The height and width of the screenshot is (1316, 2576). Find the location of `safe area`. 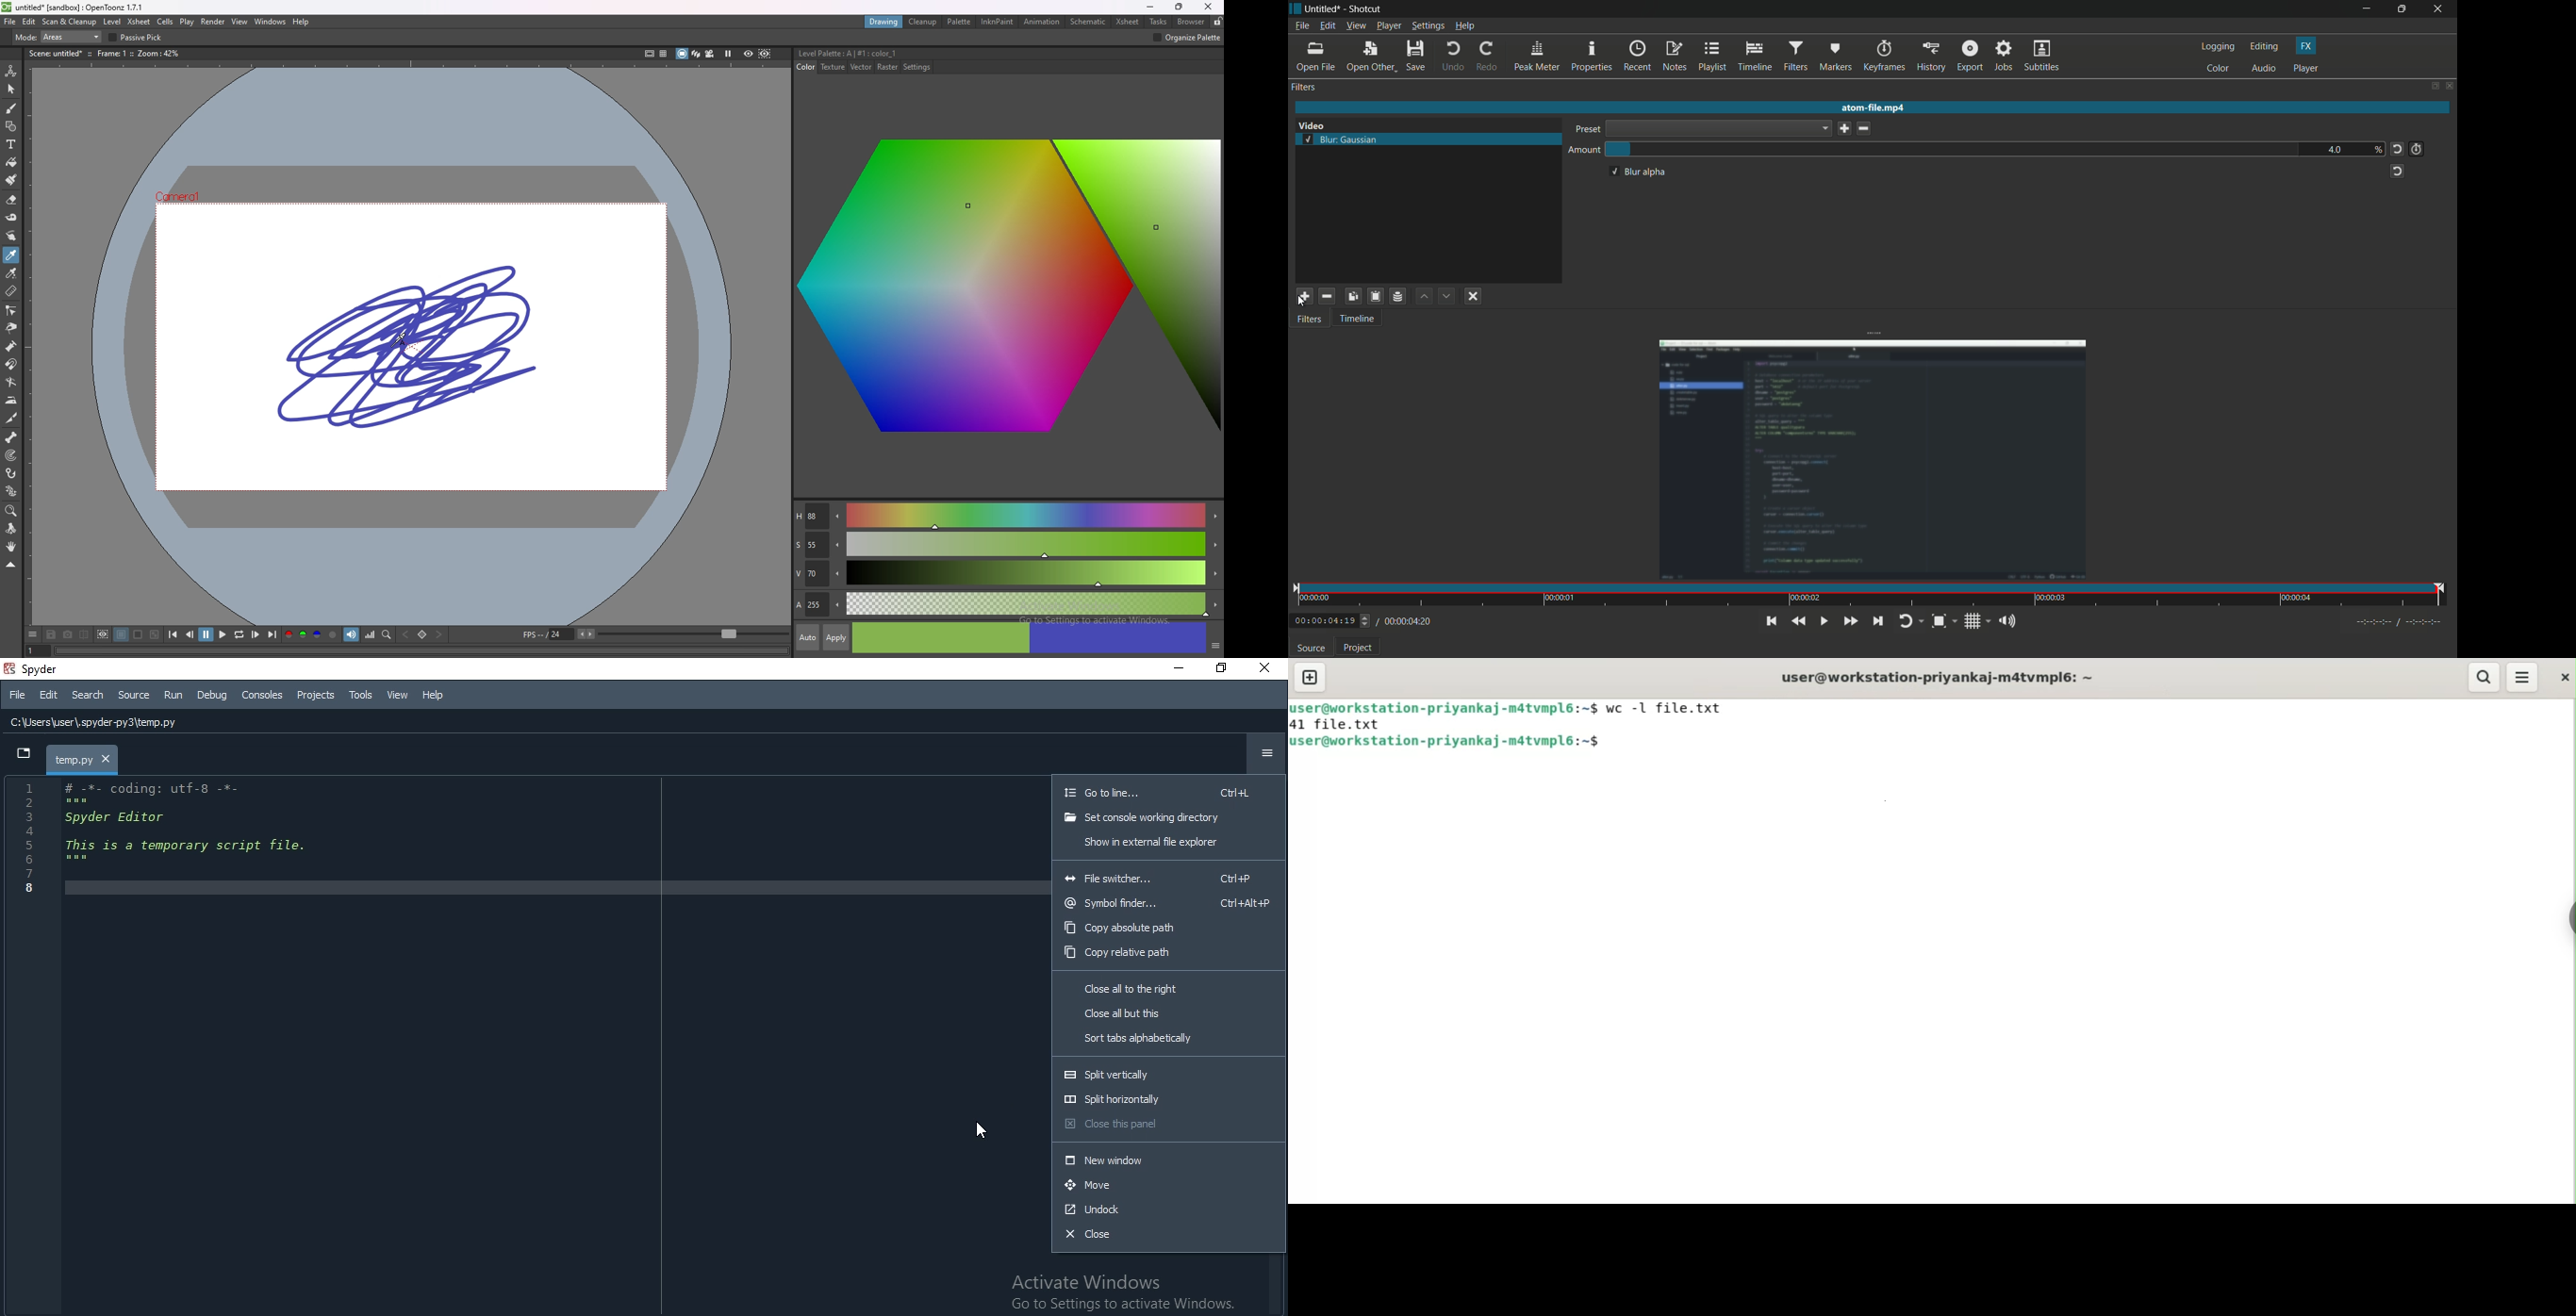

safe area is located at coordinates (649, 53).